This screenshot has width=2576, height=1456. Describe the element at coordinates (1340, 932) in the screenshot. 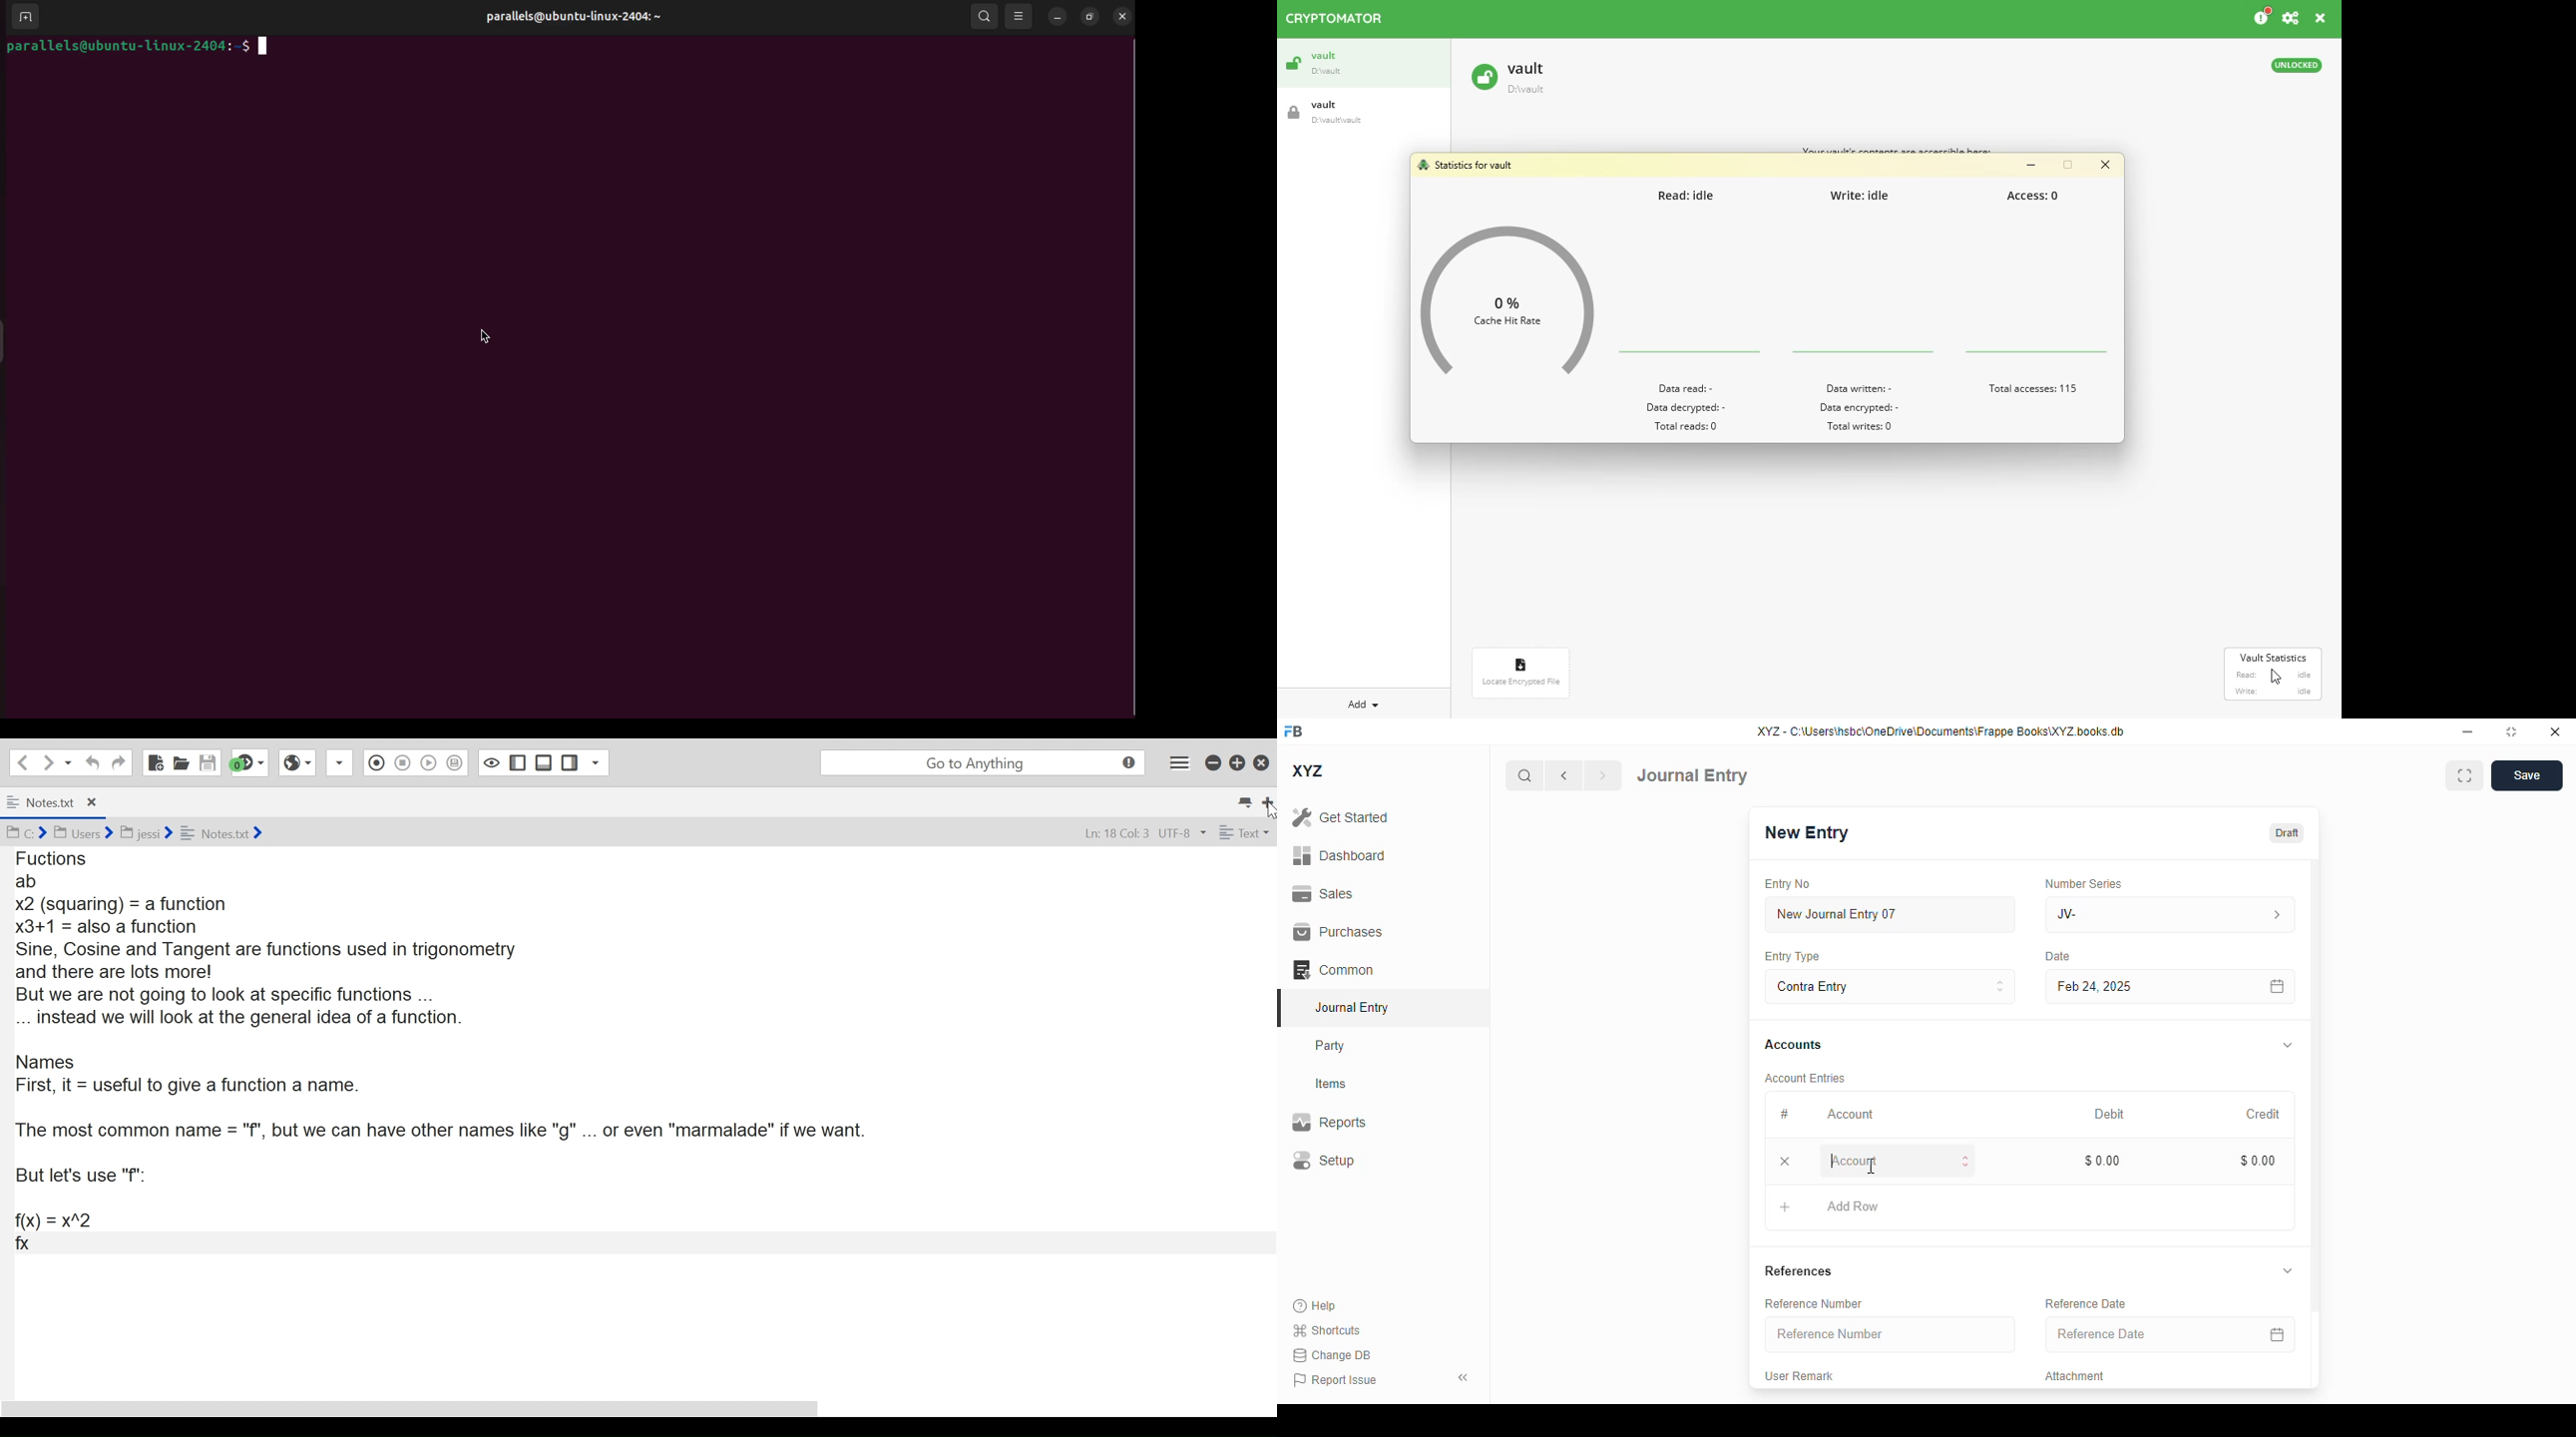

I see `purchases` at that location.